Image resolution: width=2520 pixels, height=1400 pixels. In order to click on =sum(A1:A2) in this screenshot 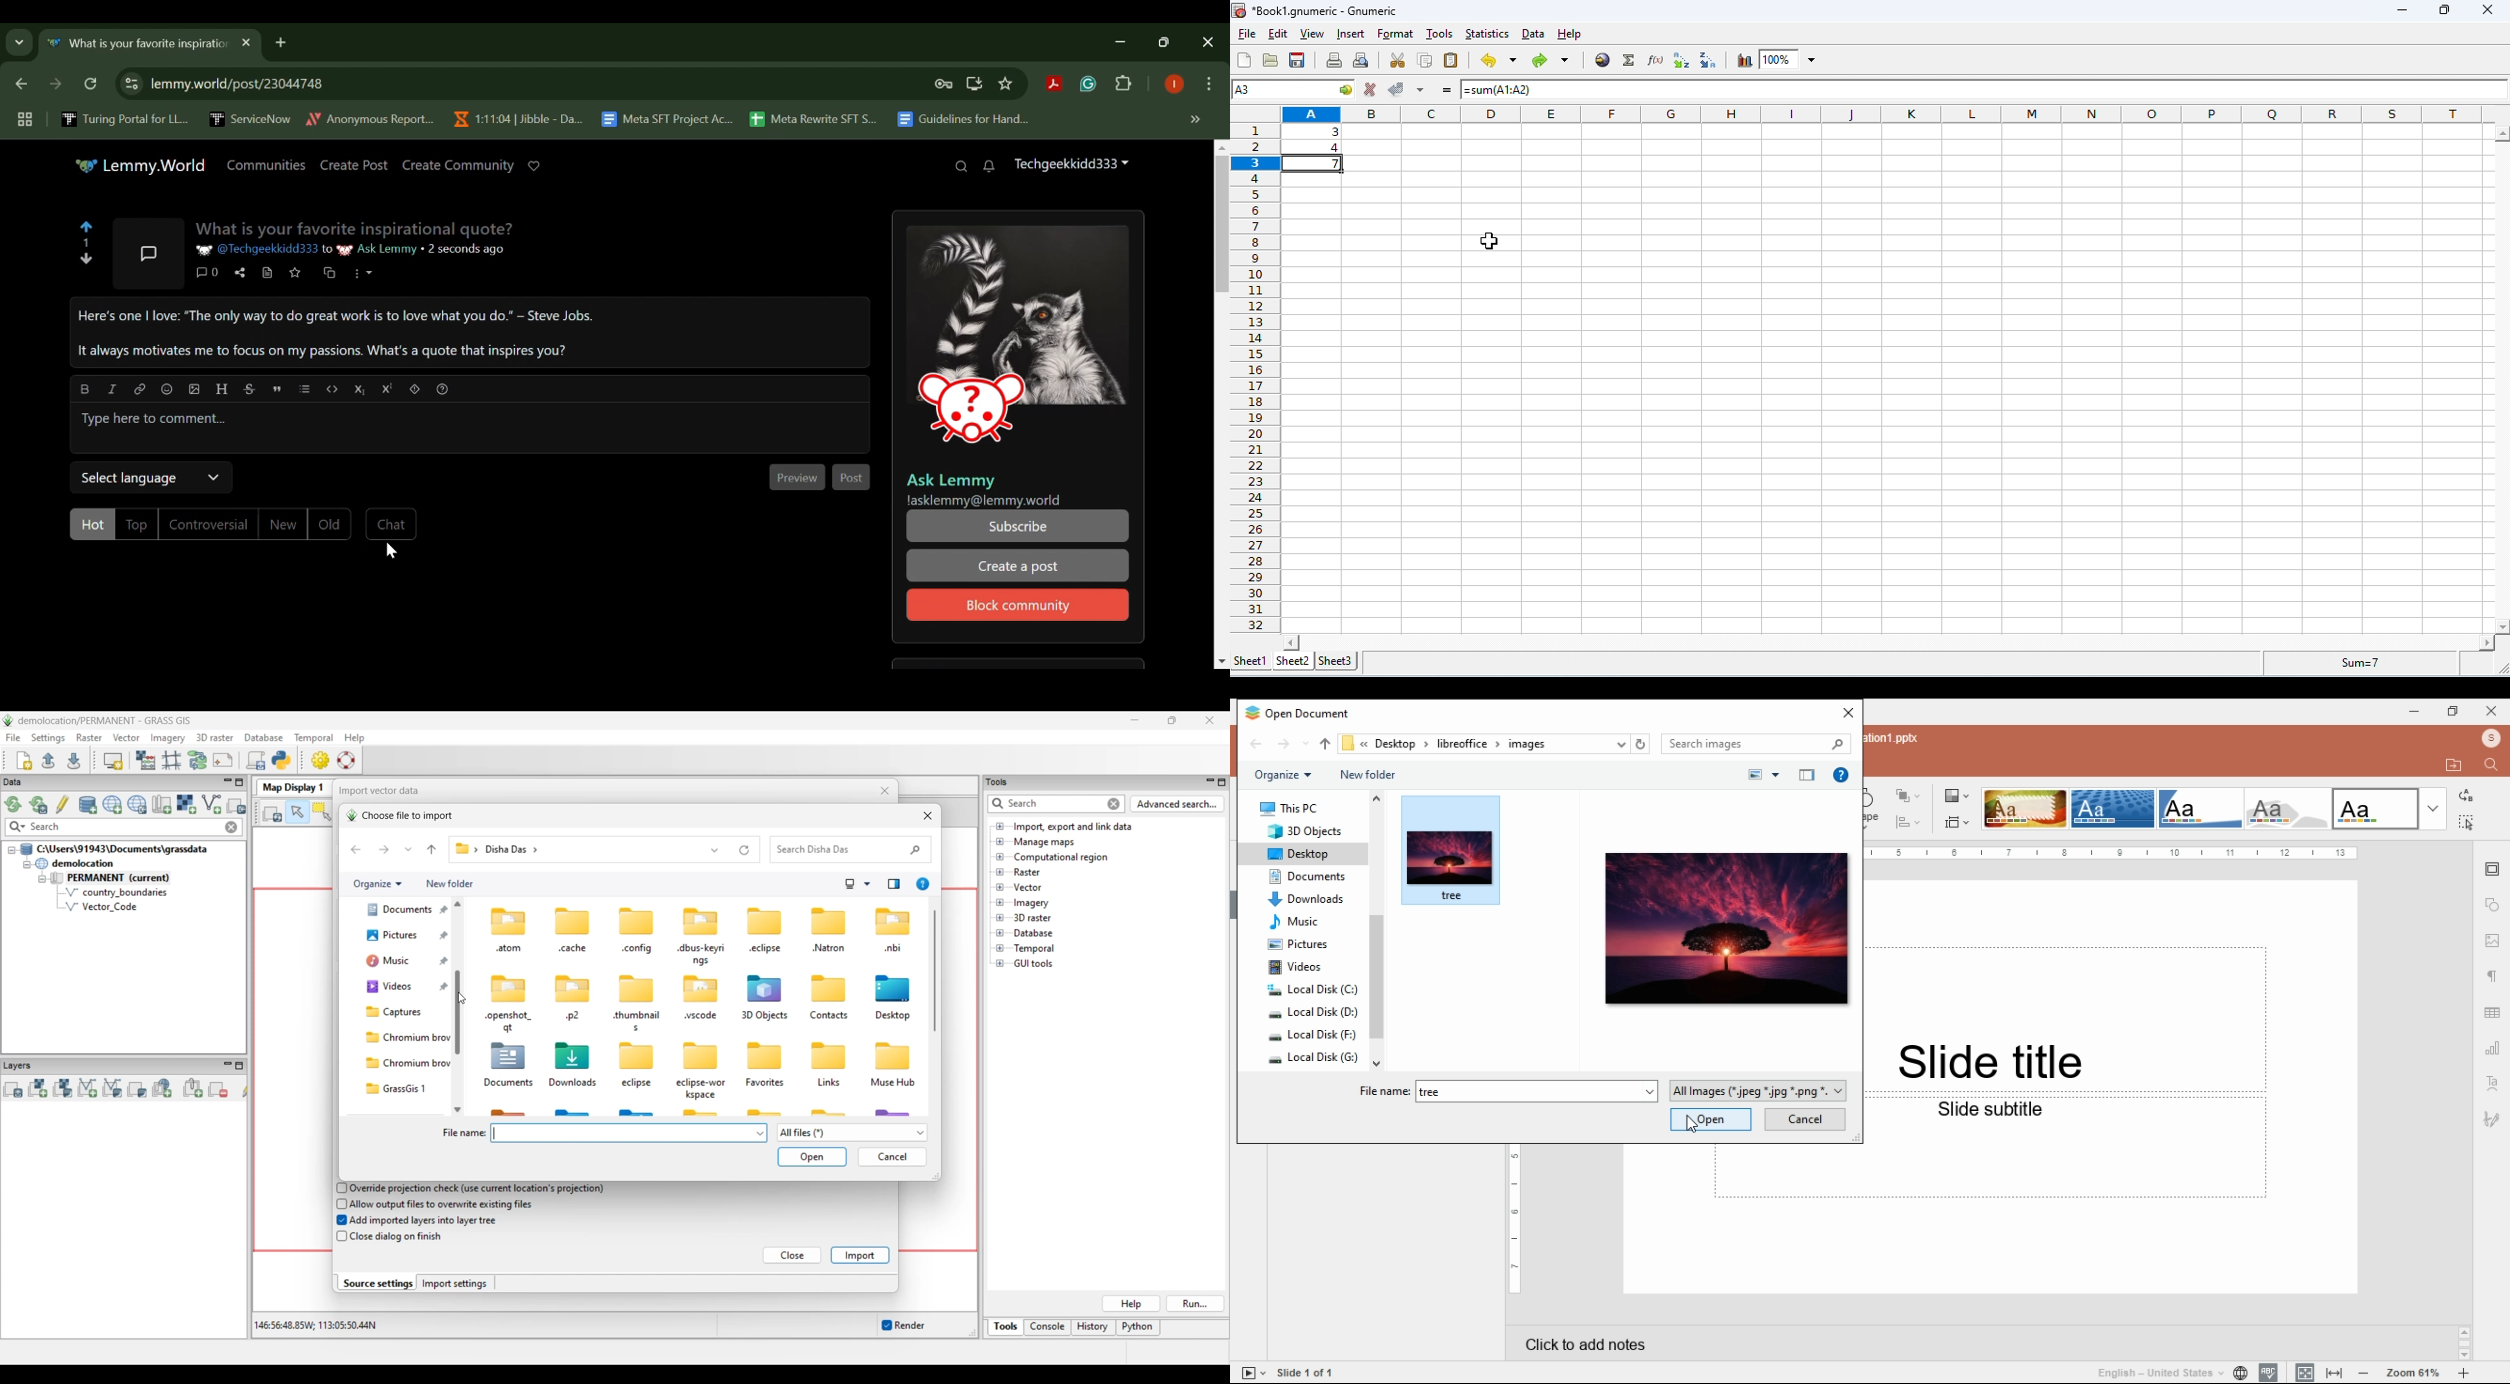, I will do `click(1519, 90)`.